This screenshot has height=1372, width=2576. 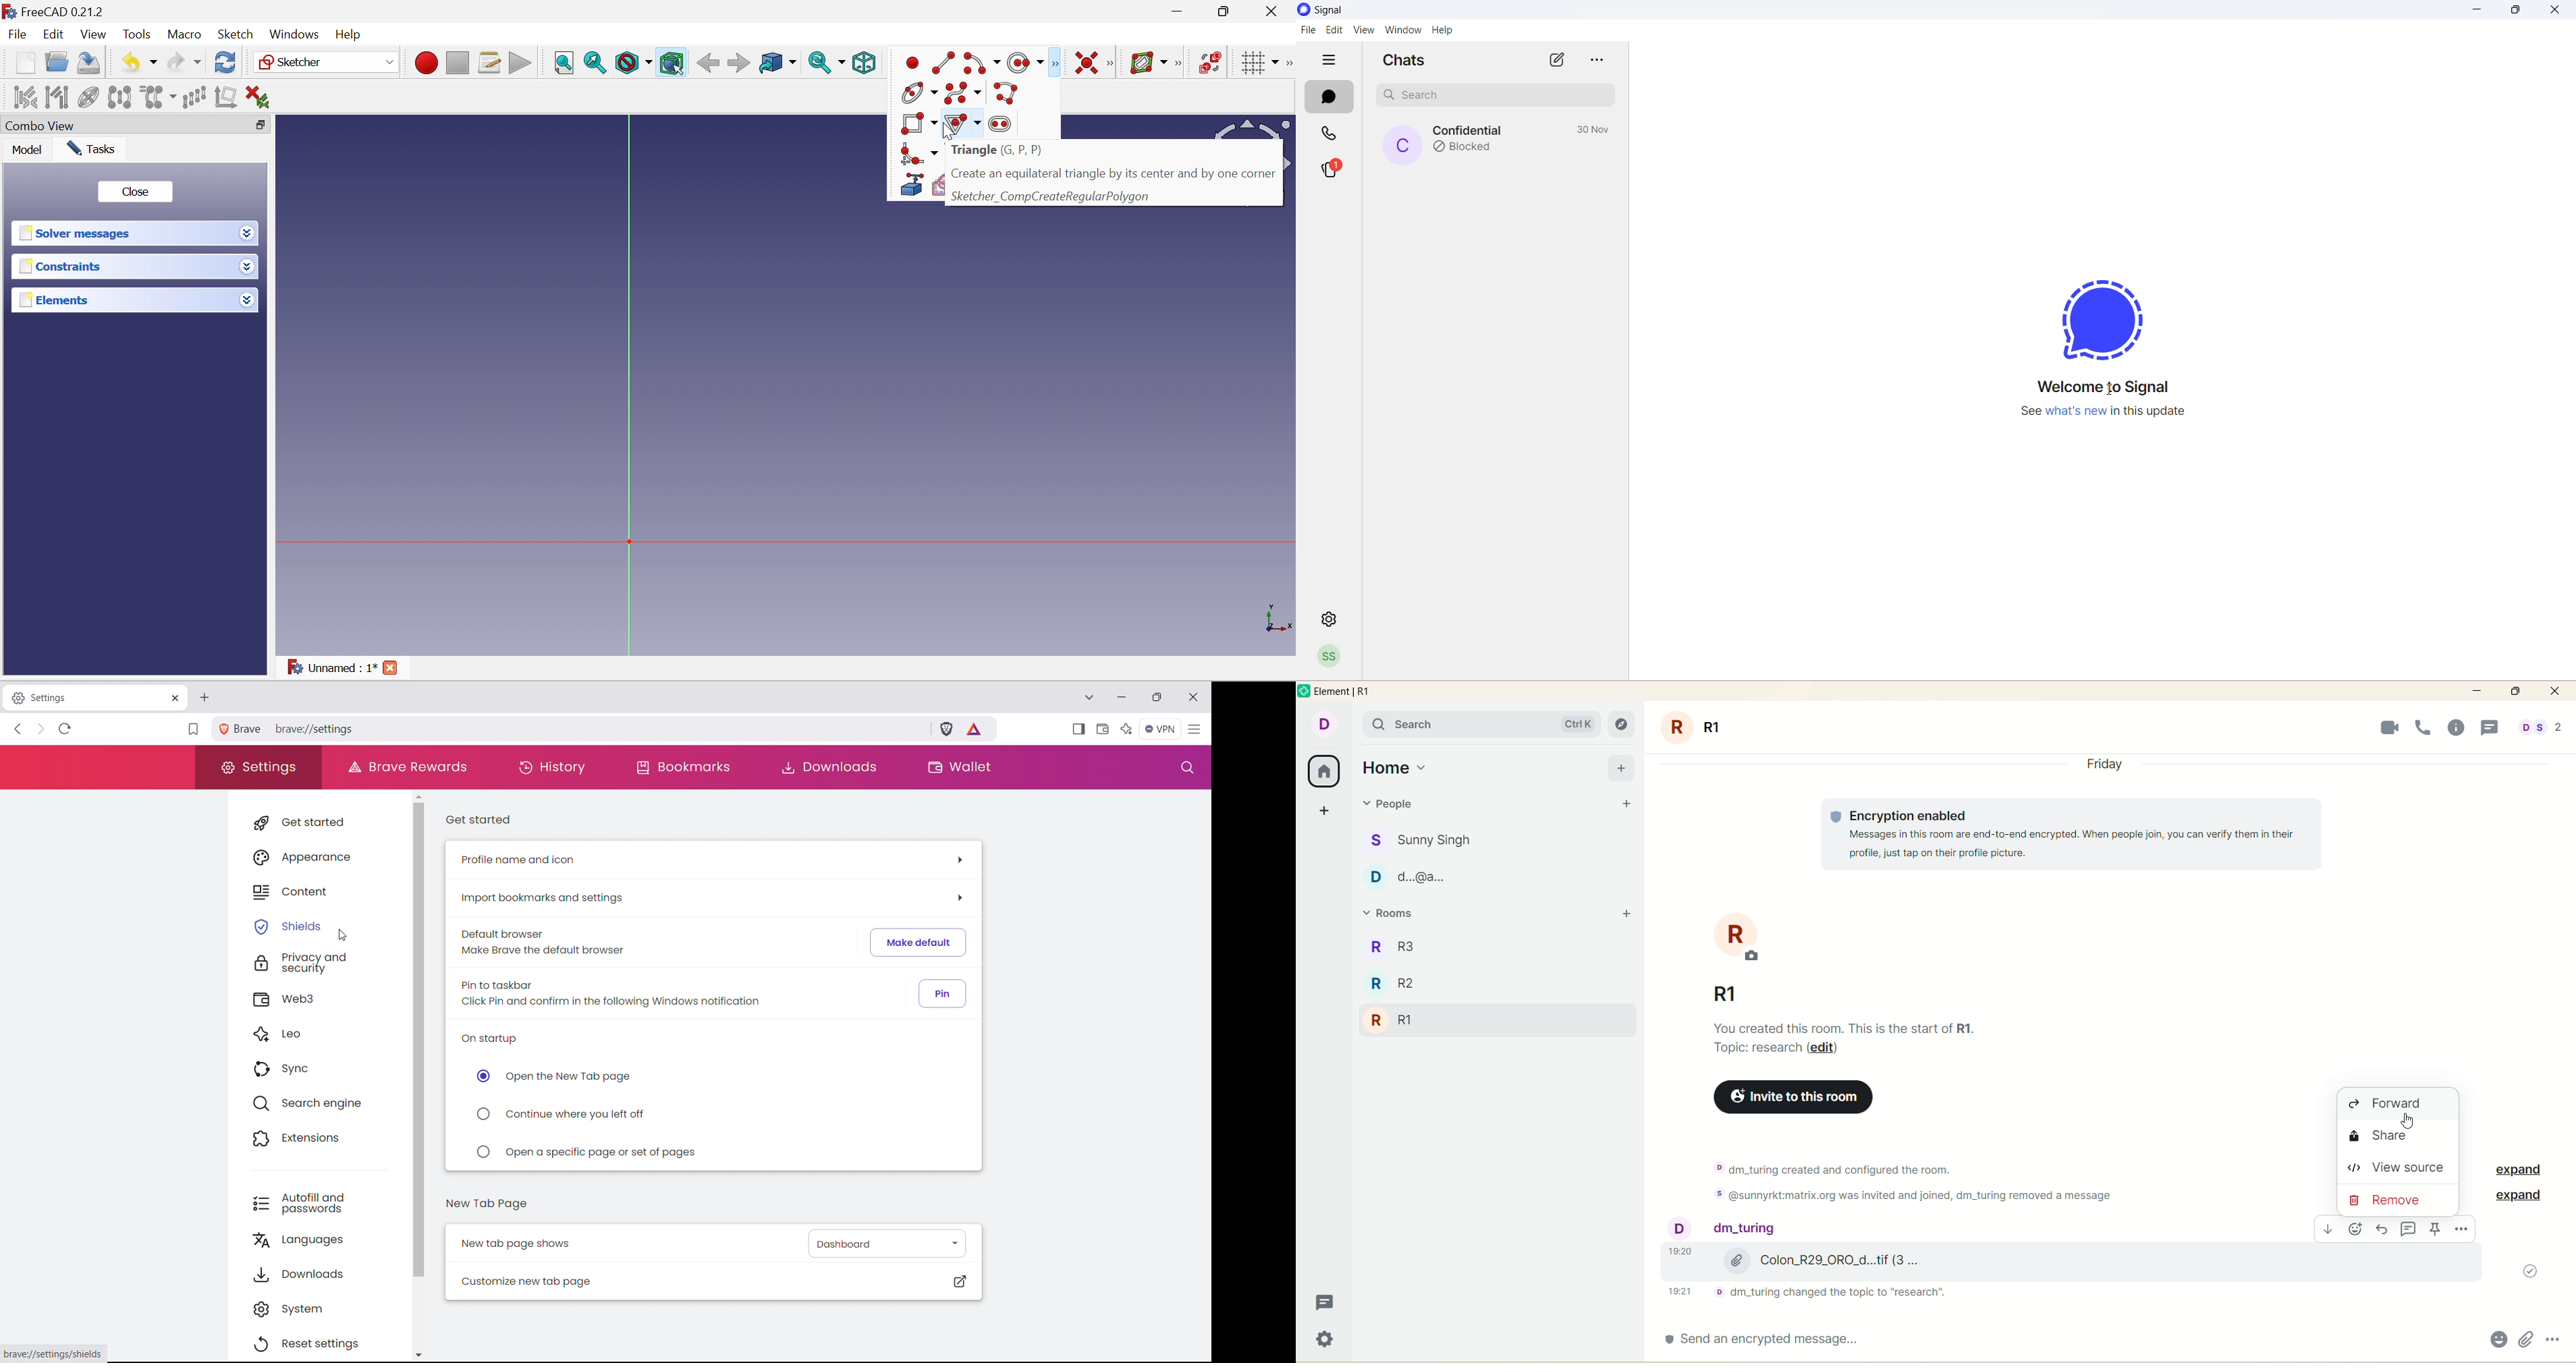 What do you see at coordinates (910, 186) in the screenshot?
I see `Create external geometry` at bounding box center [910, 186].